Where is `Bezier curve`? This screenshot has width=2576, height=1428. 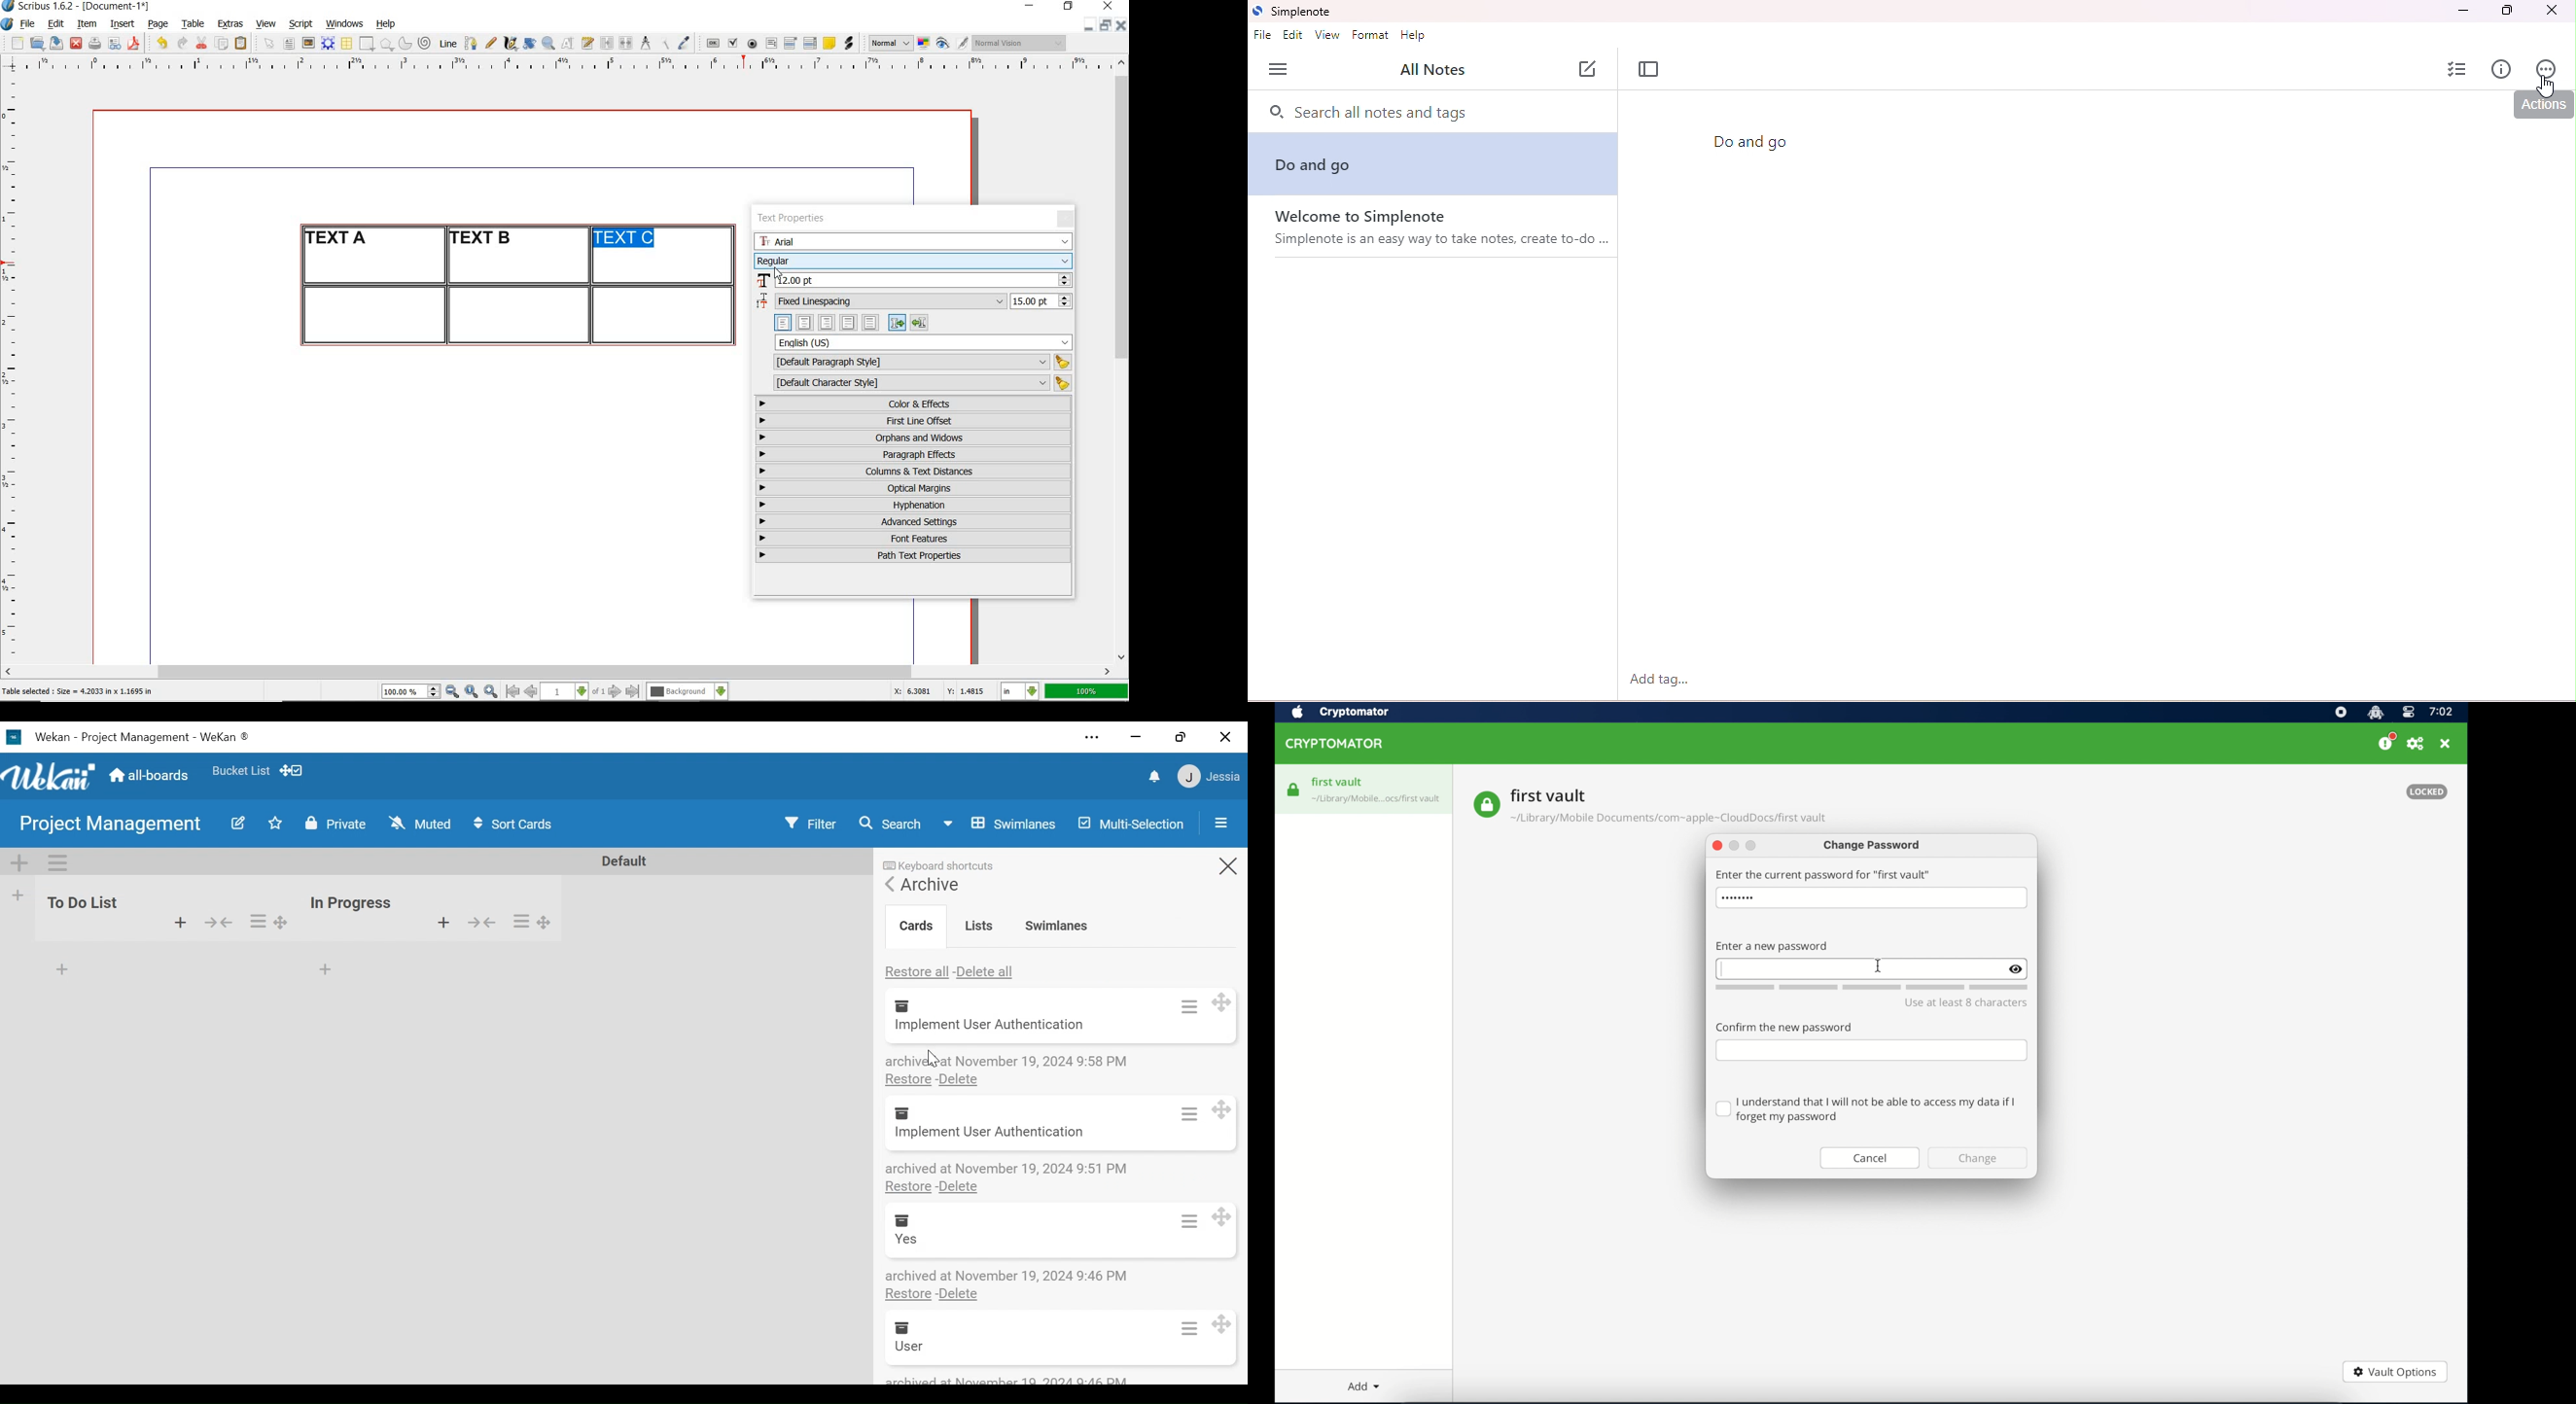
Bezier curve is located at coordinates (470, 43).